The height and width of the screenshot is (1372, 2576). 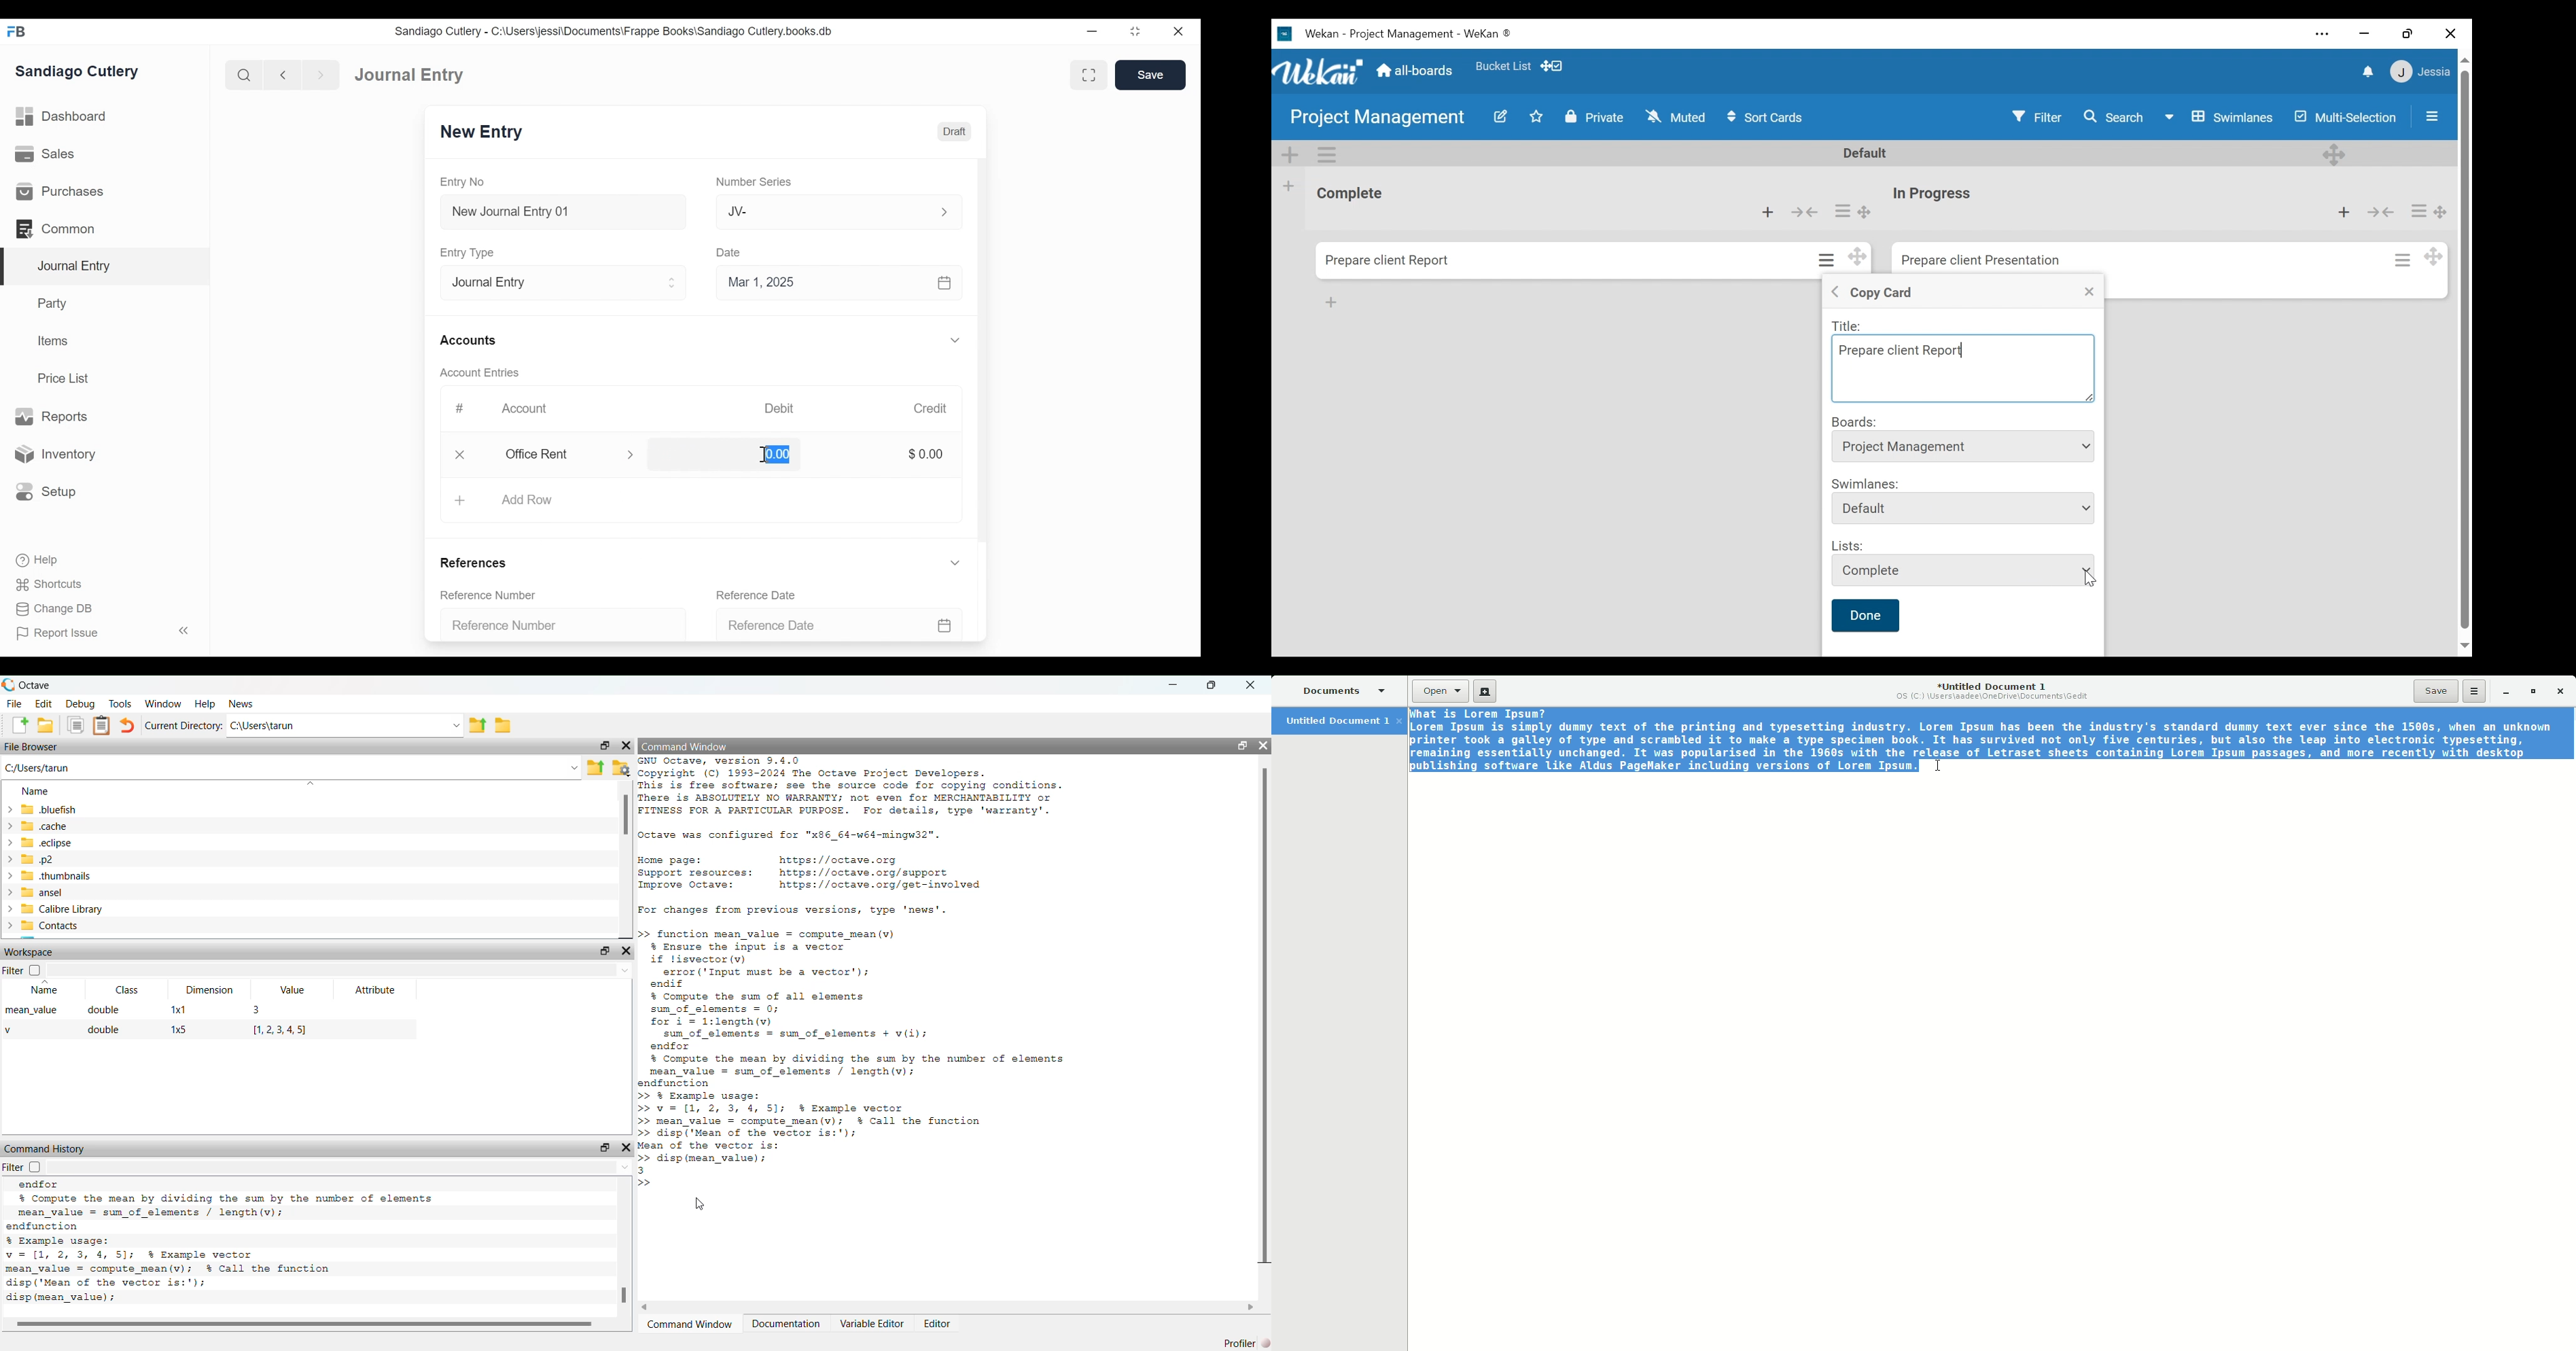 I want to click on cursor, so click(x=764, y=457).